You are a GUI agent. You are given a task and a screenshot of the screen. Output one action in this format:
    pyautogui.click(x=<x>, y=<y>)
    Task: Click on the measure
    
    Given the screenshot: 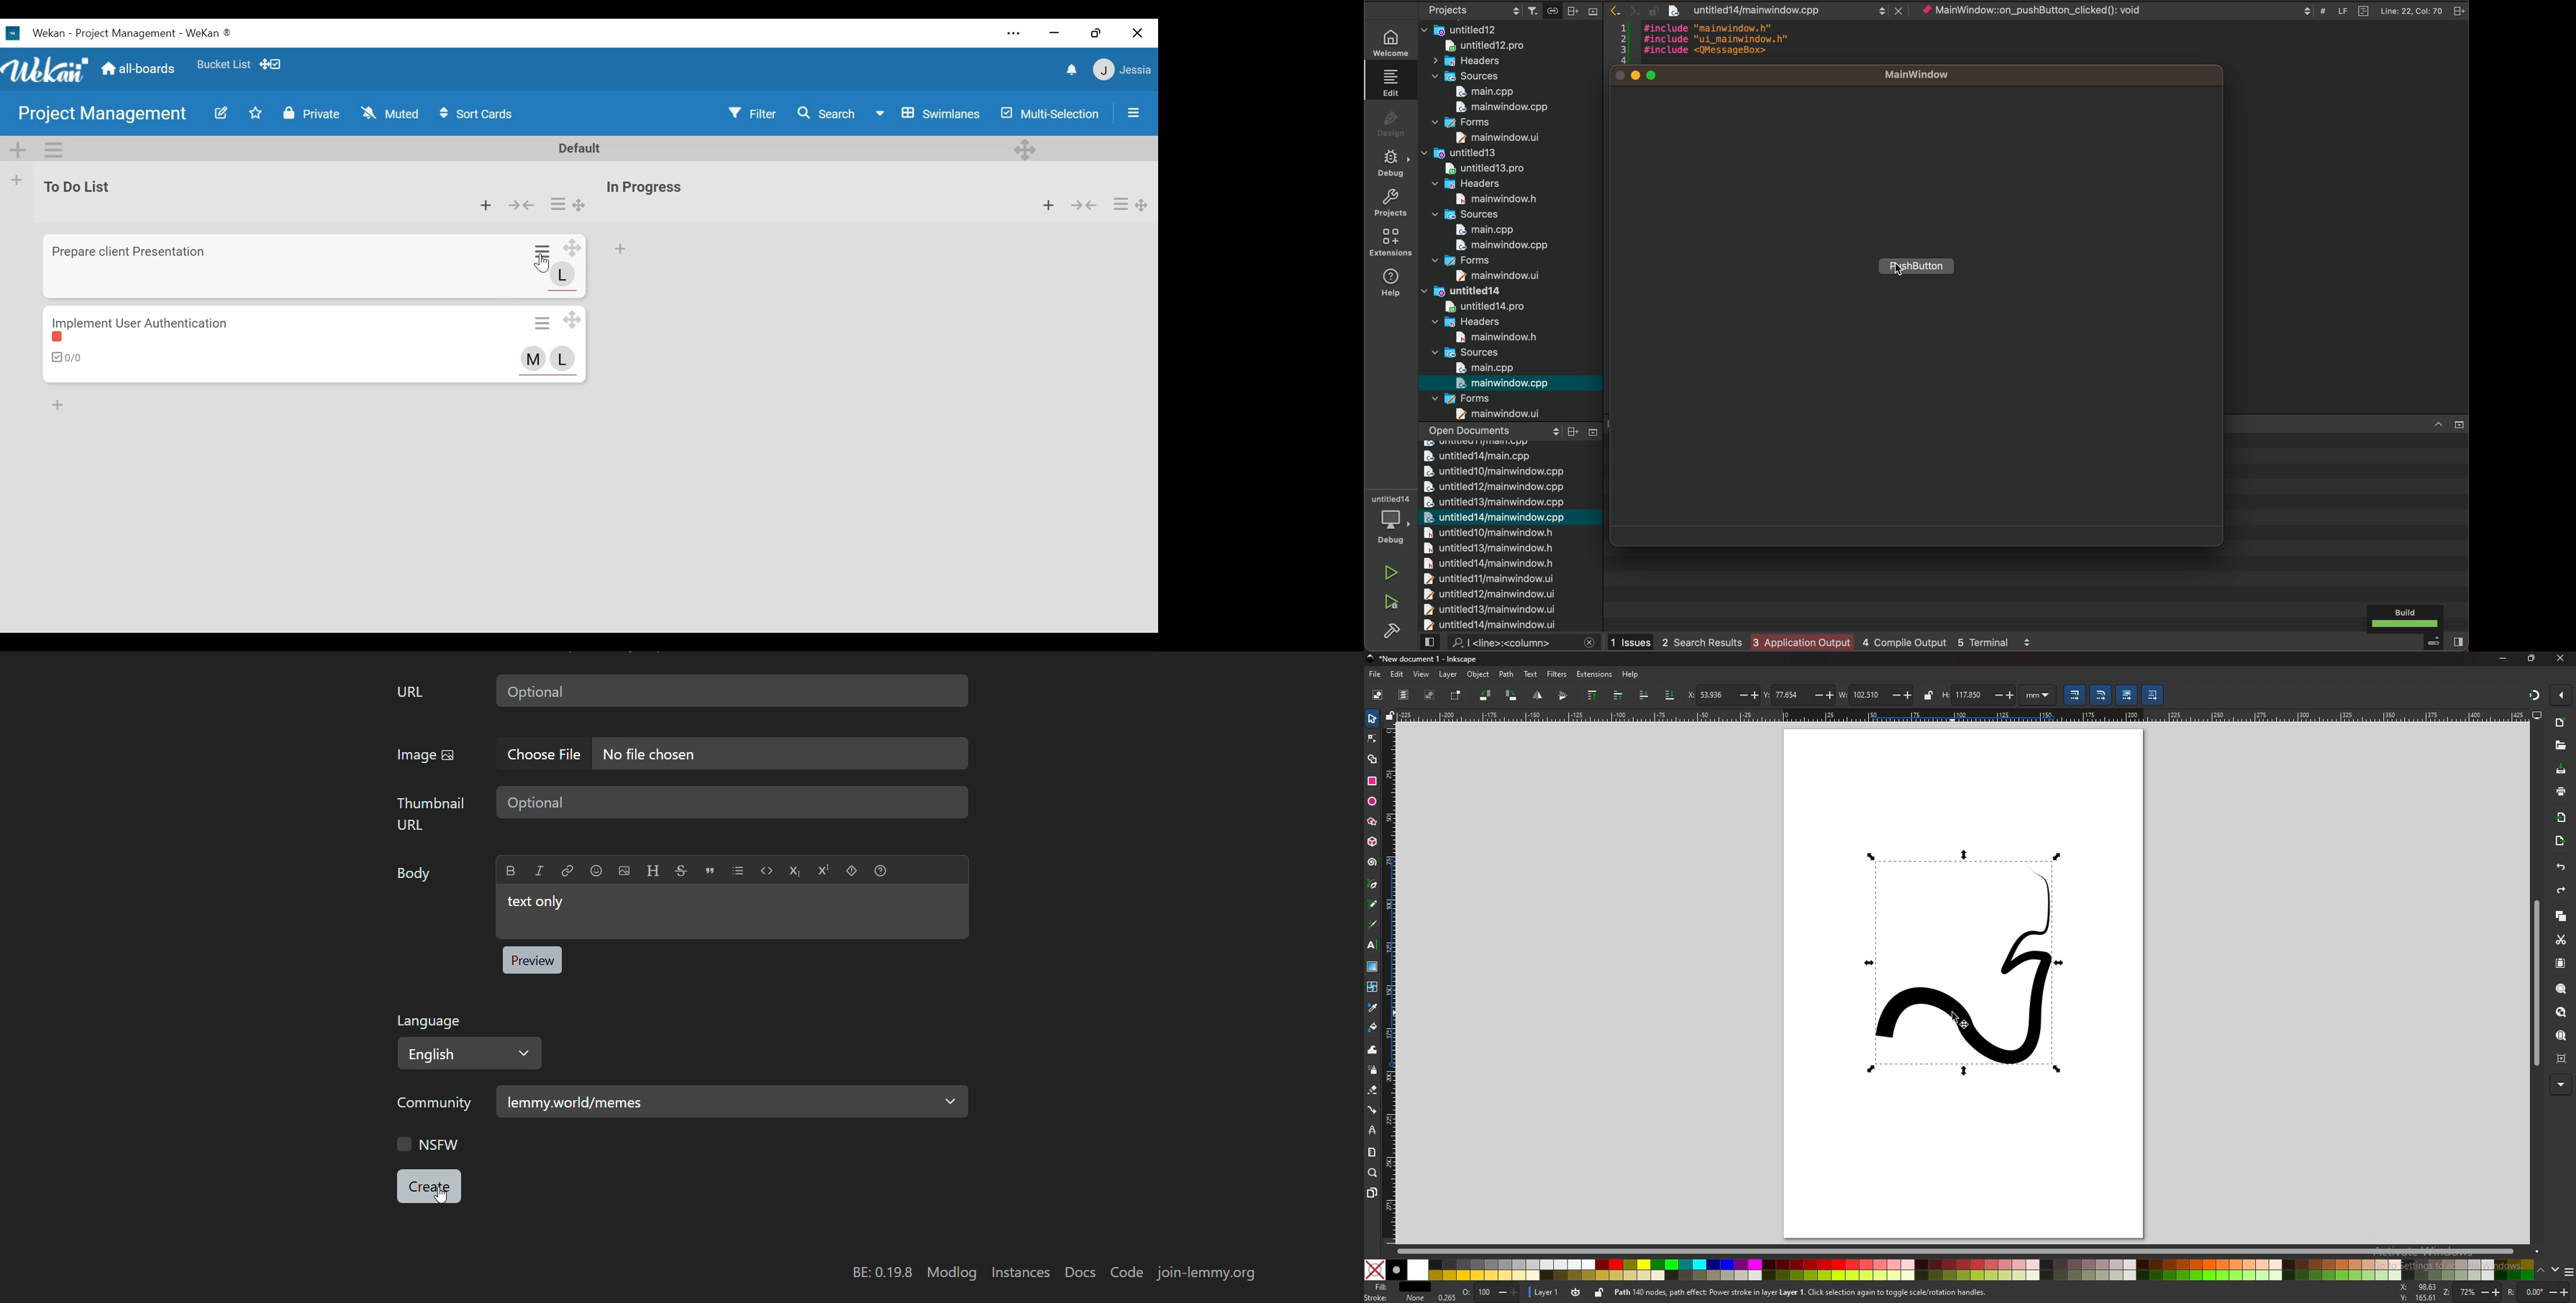 What is the action you would take?
    pyautogui.click(x=1371, y=1151)
    